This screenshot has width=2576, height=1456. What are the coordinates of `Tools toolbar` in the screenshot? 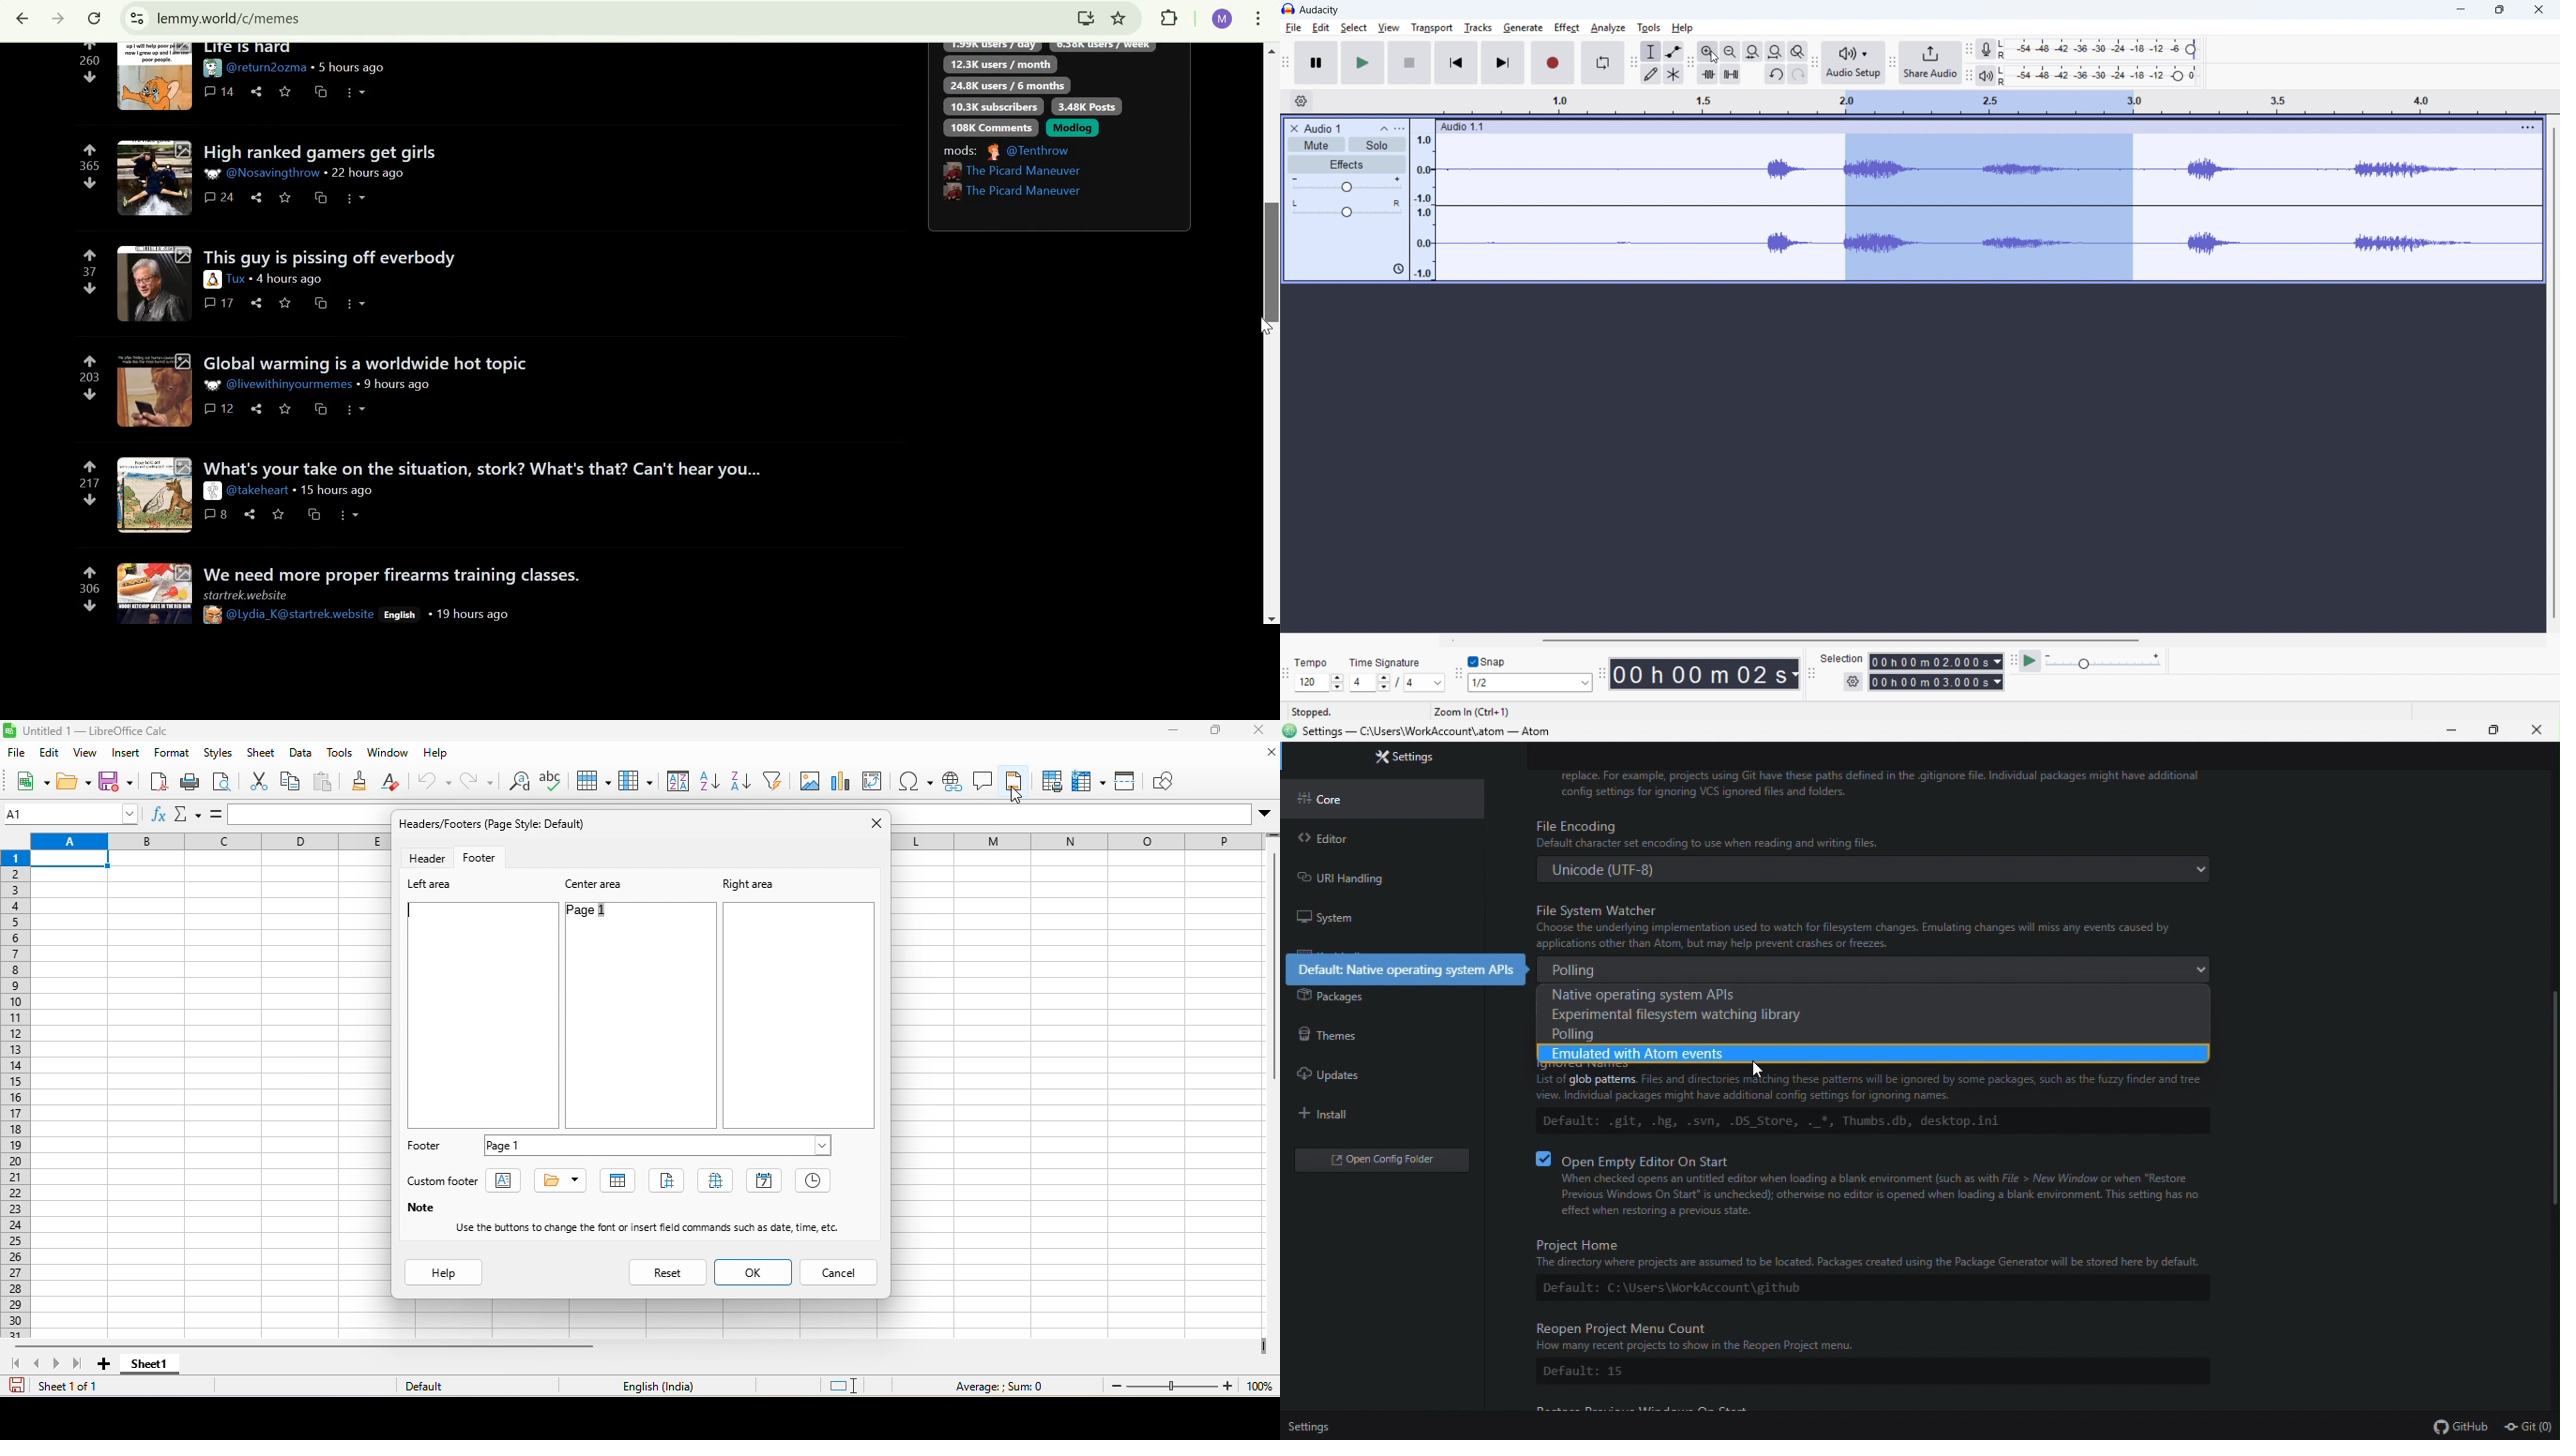 It's located at (1634, 63).